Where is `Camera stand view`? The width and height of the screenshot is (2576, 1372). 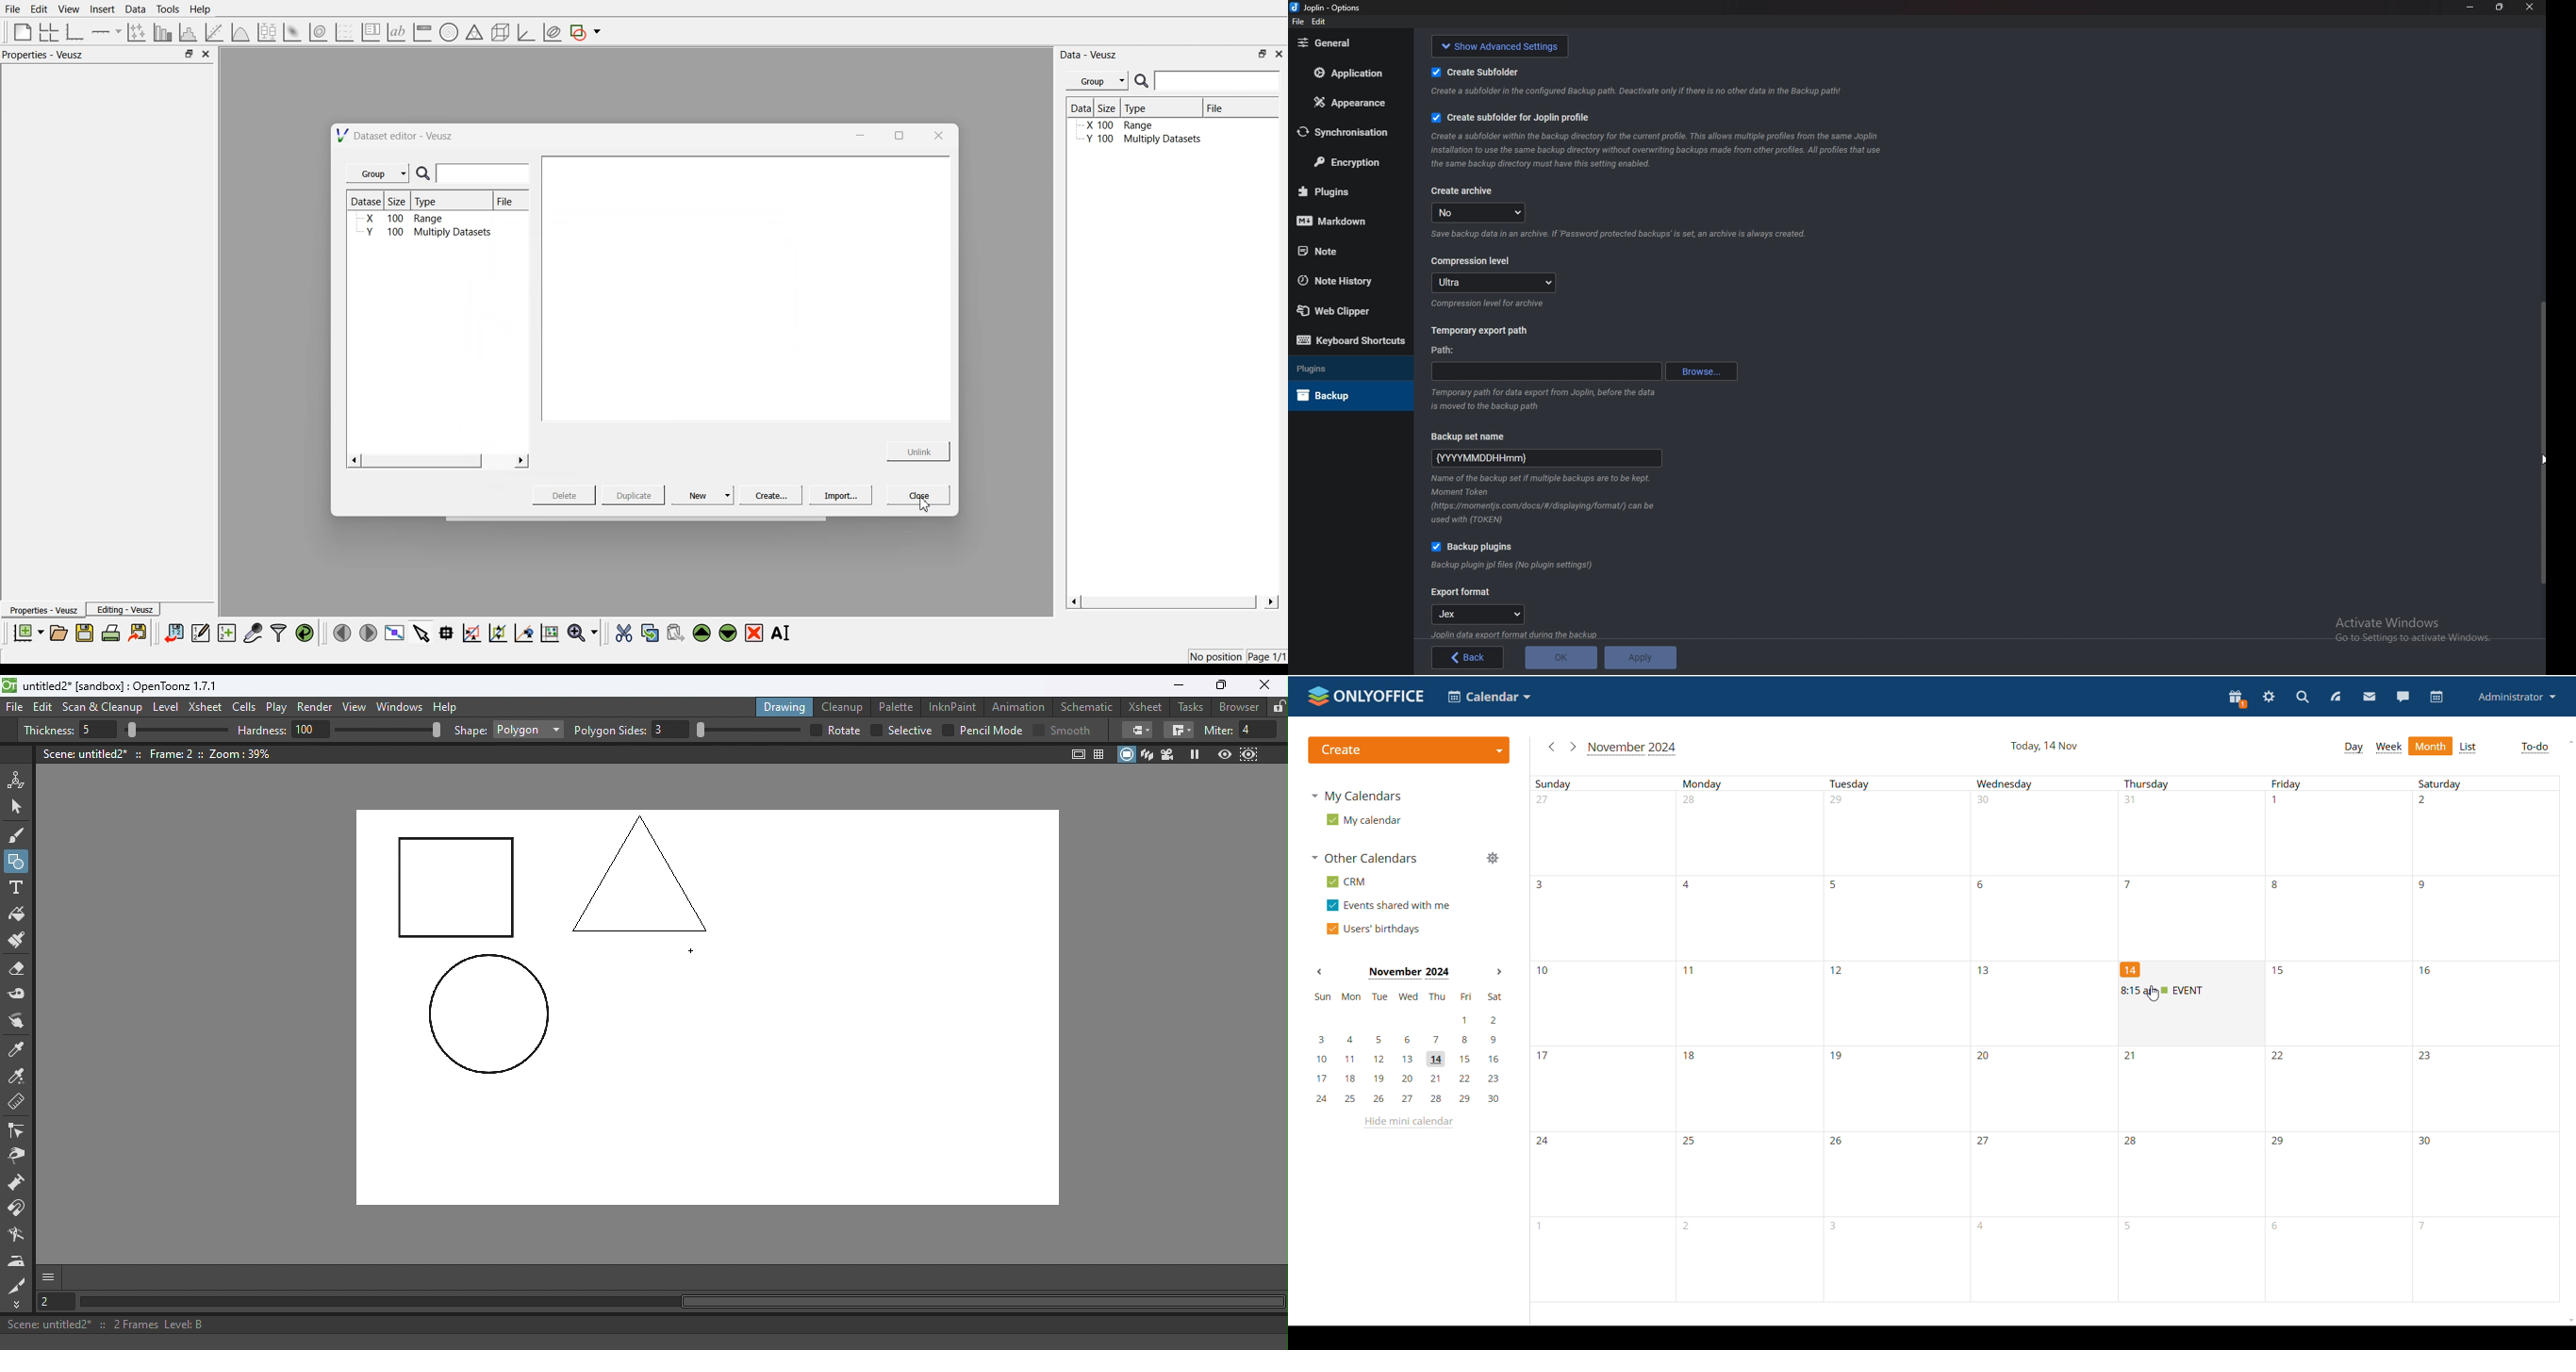 Camera stand view is located at coordinates (1128, 754).